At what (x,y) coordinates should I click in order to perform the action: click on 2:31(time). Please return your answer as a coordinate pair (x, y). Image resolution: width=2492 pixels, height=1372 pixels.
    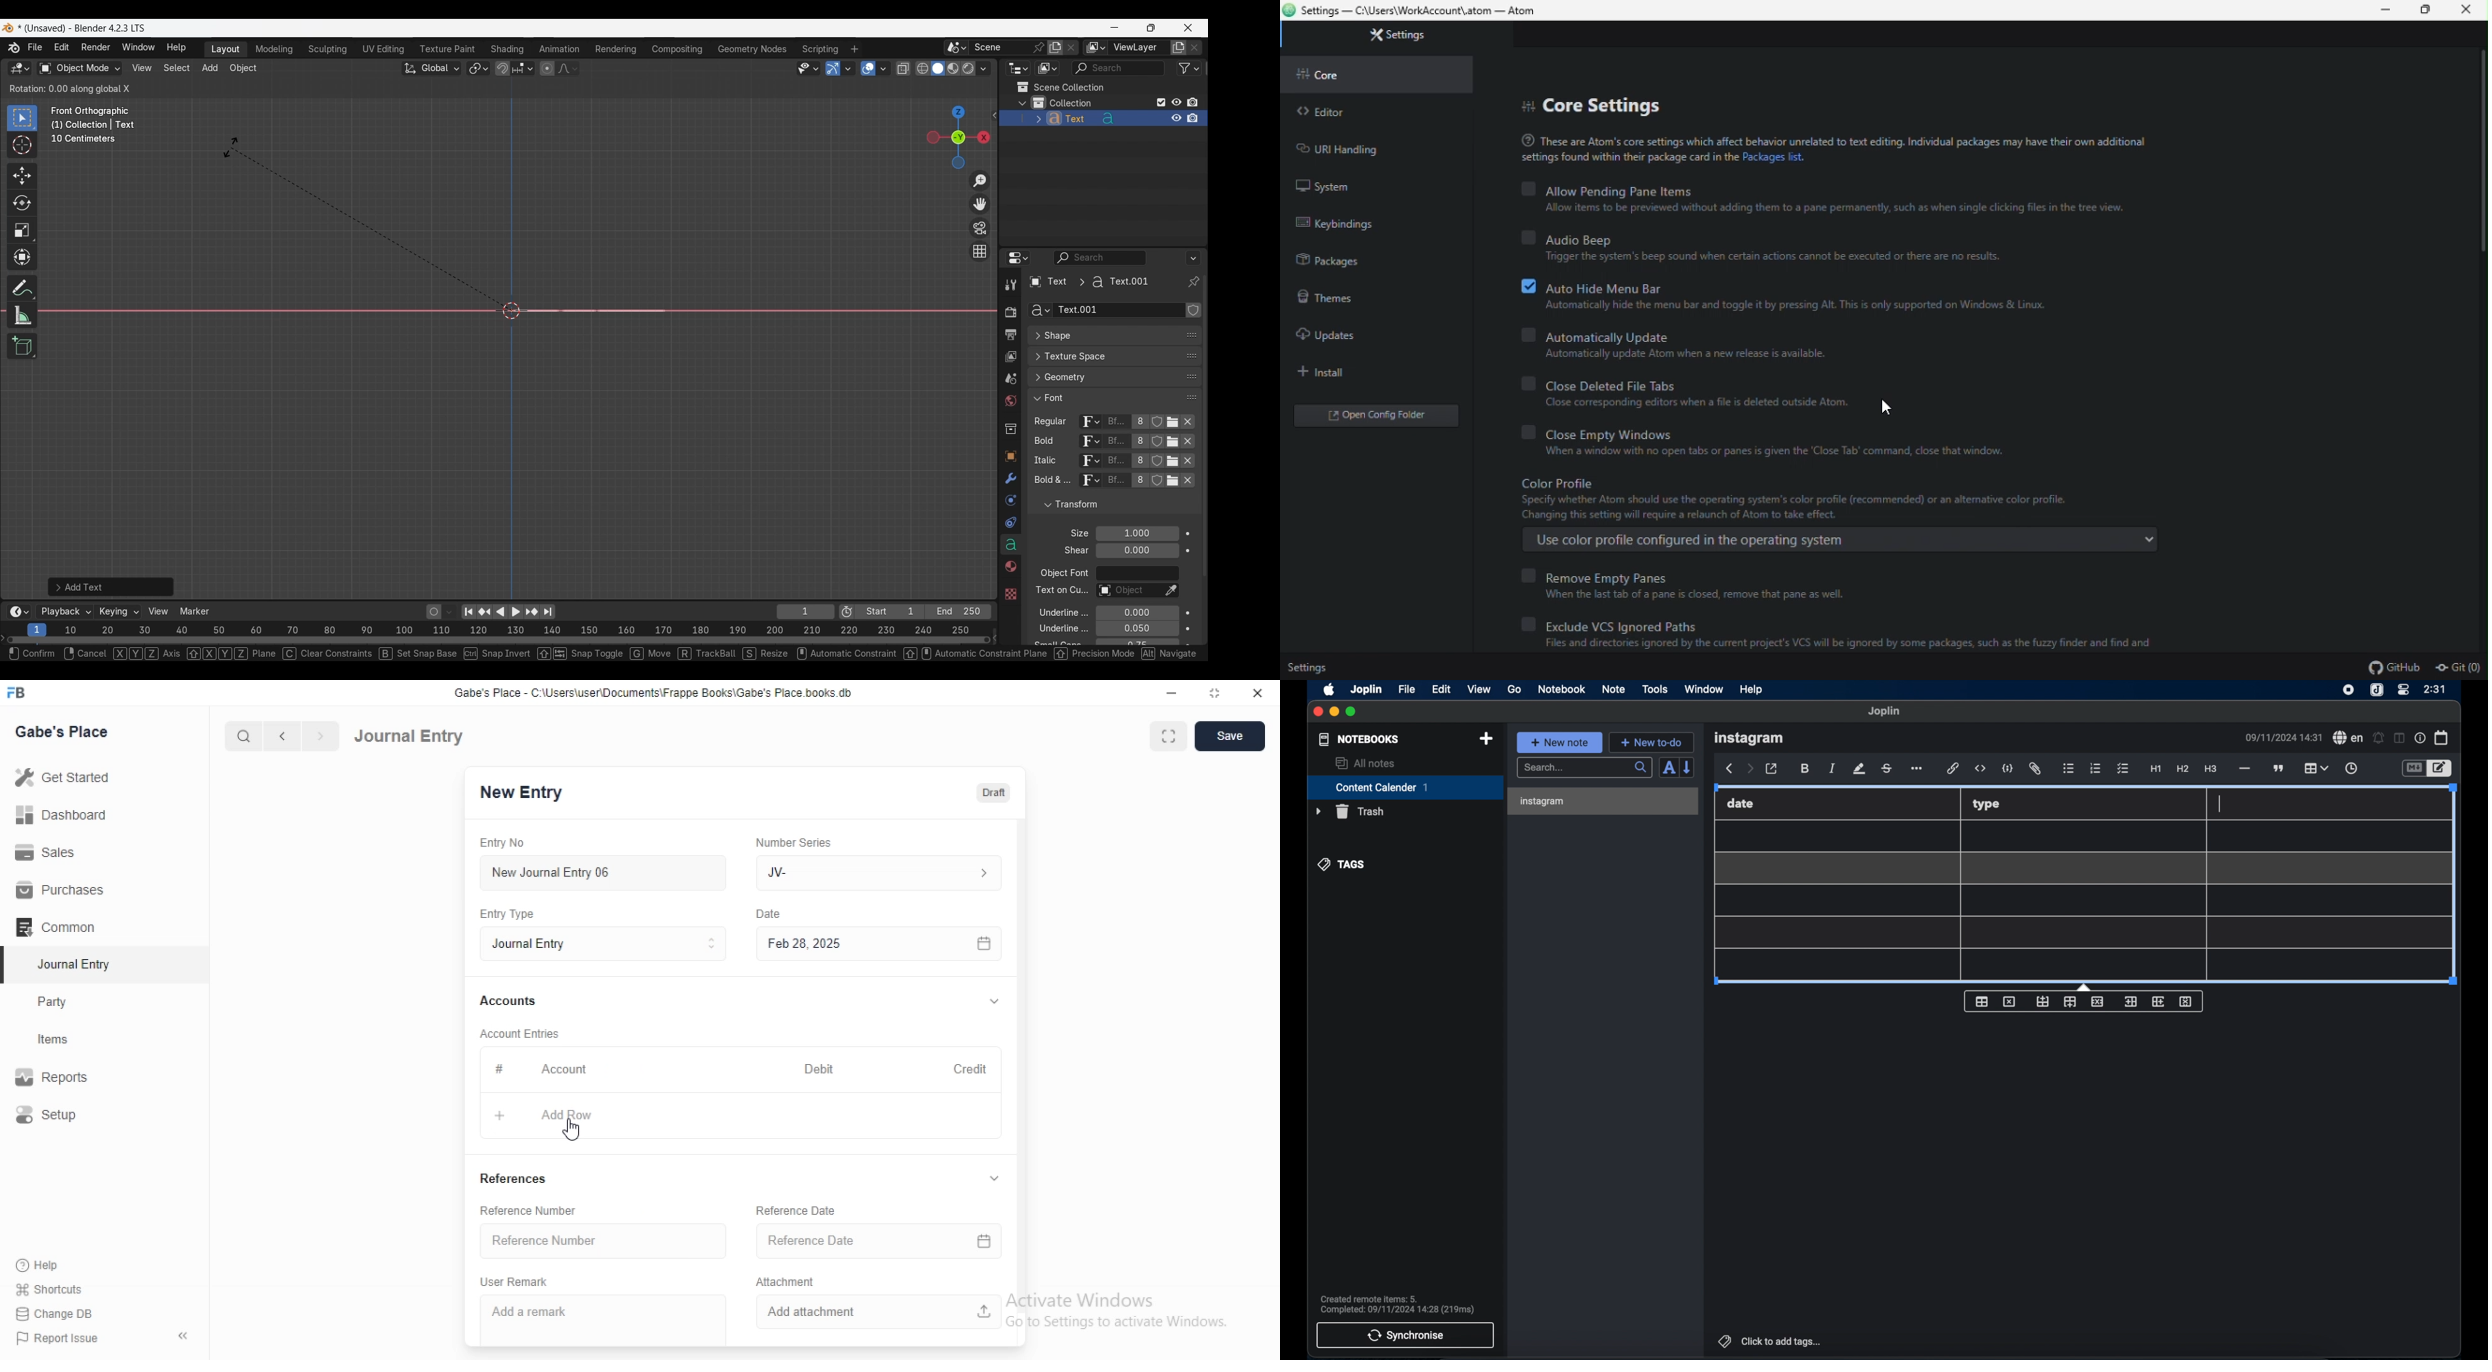
    Looking at the image, I should click on (2436, 689).